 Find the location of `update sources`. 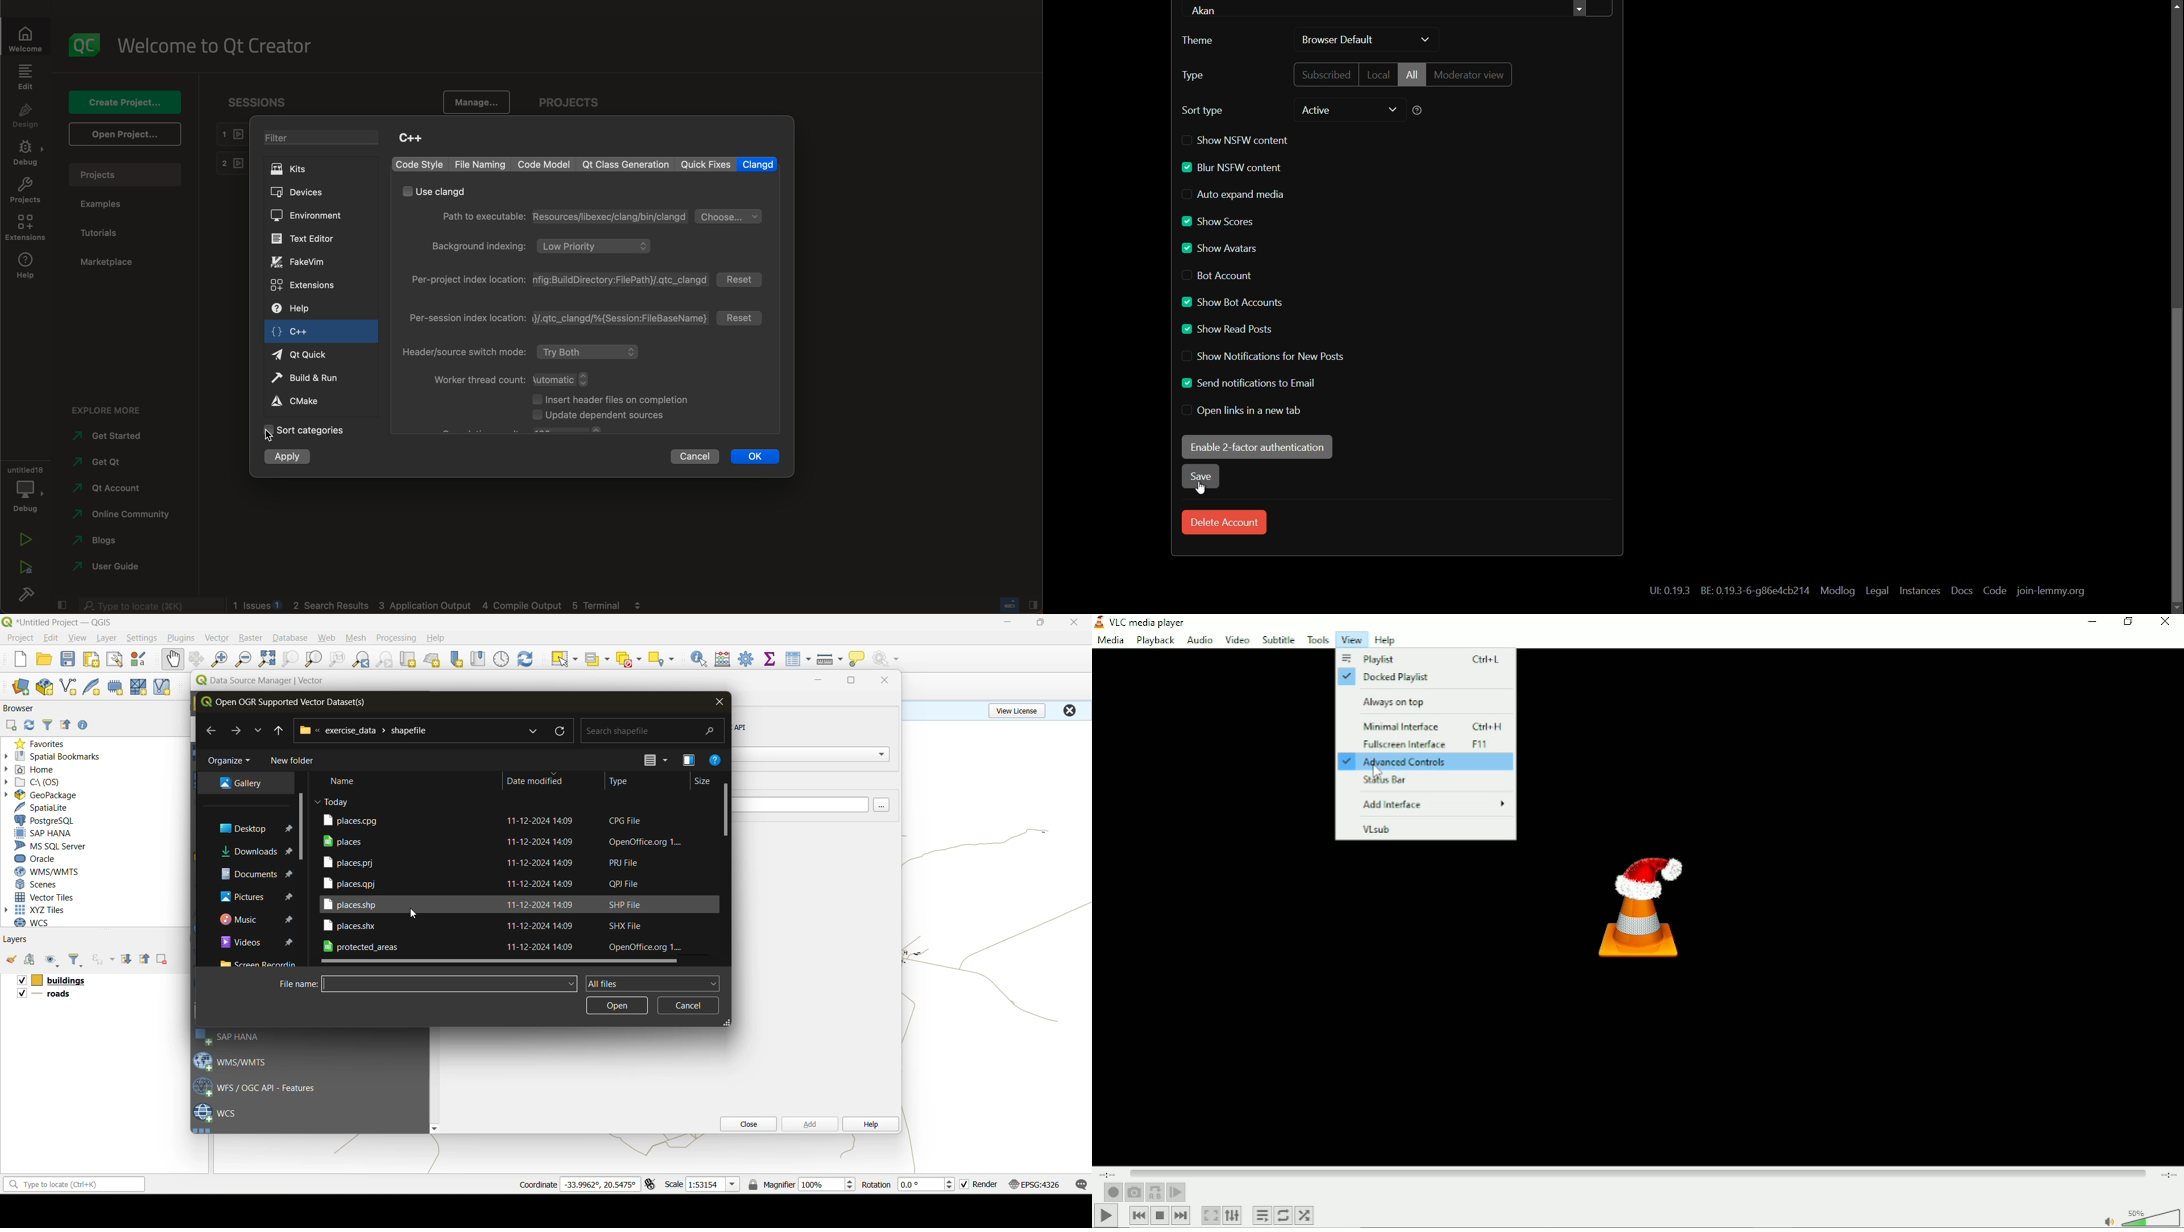

update sources is located at coordinates (613, 417).